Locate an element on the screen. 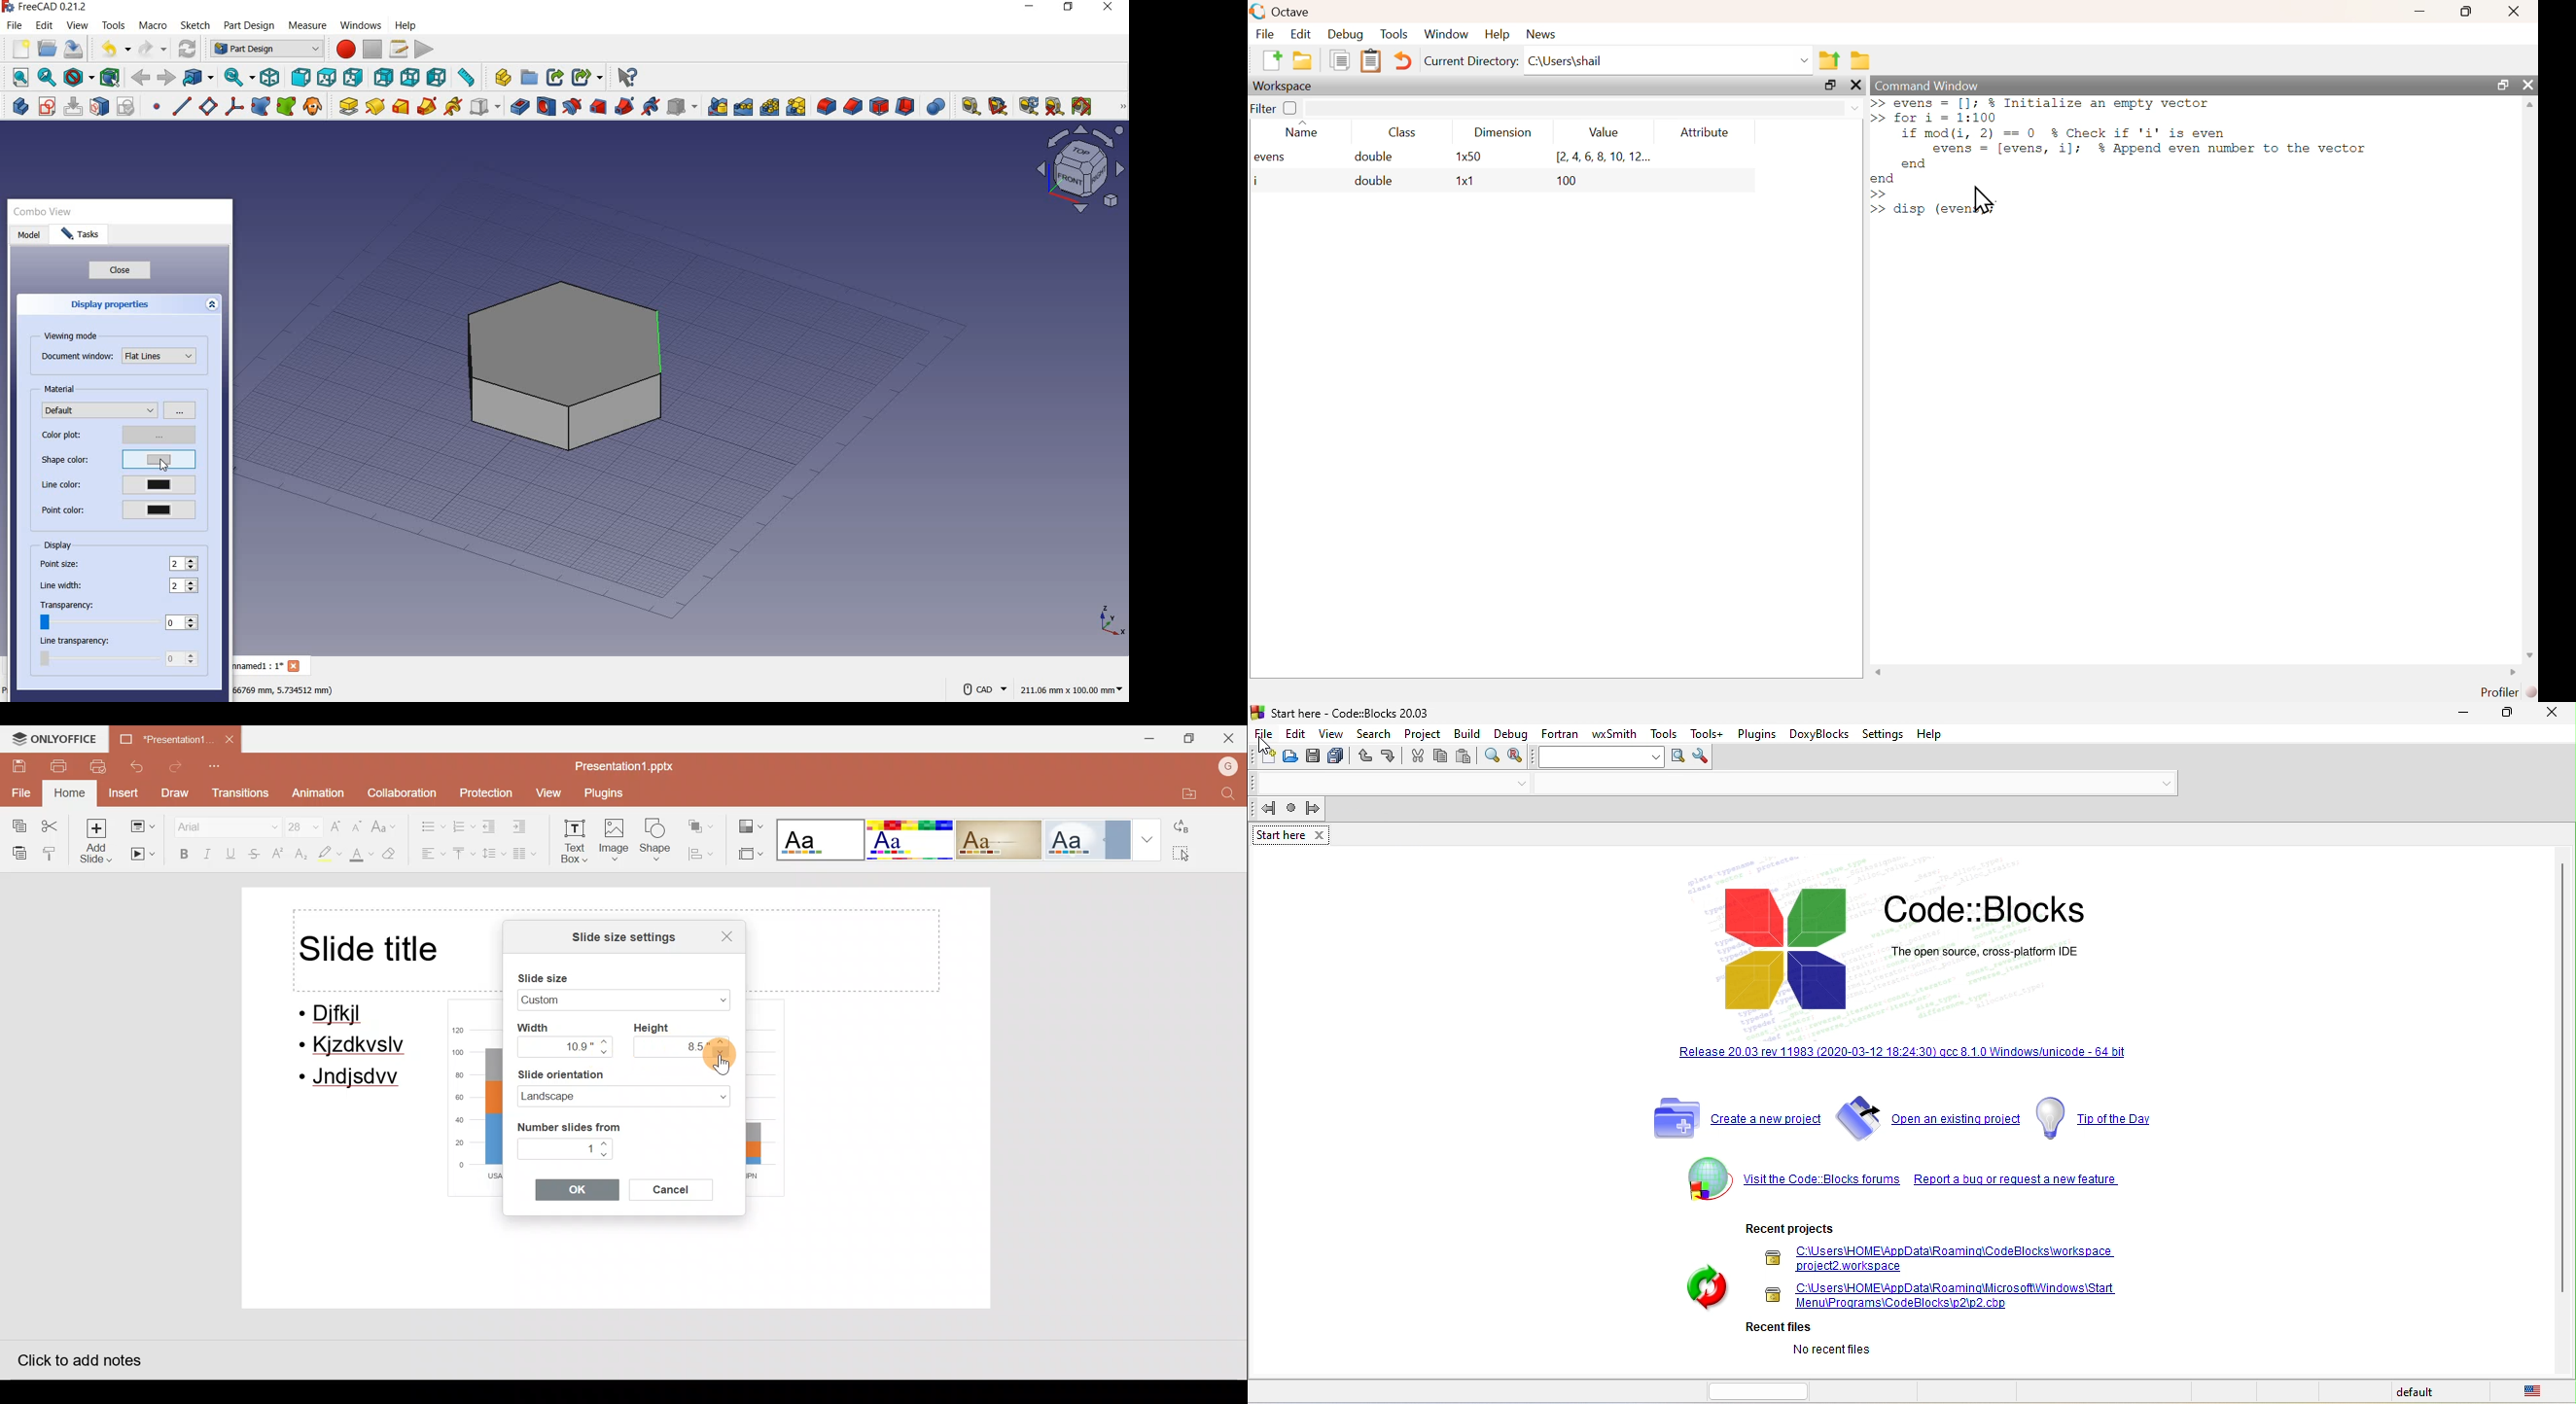 This screenshot has height=1428, width=2576. help is located at coordinates (1938, 734).